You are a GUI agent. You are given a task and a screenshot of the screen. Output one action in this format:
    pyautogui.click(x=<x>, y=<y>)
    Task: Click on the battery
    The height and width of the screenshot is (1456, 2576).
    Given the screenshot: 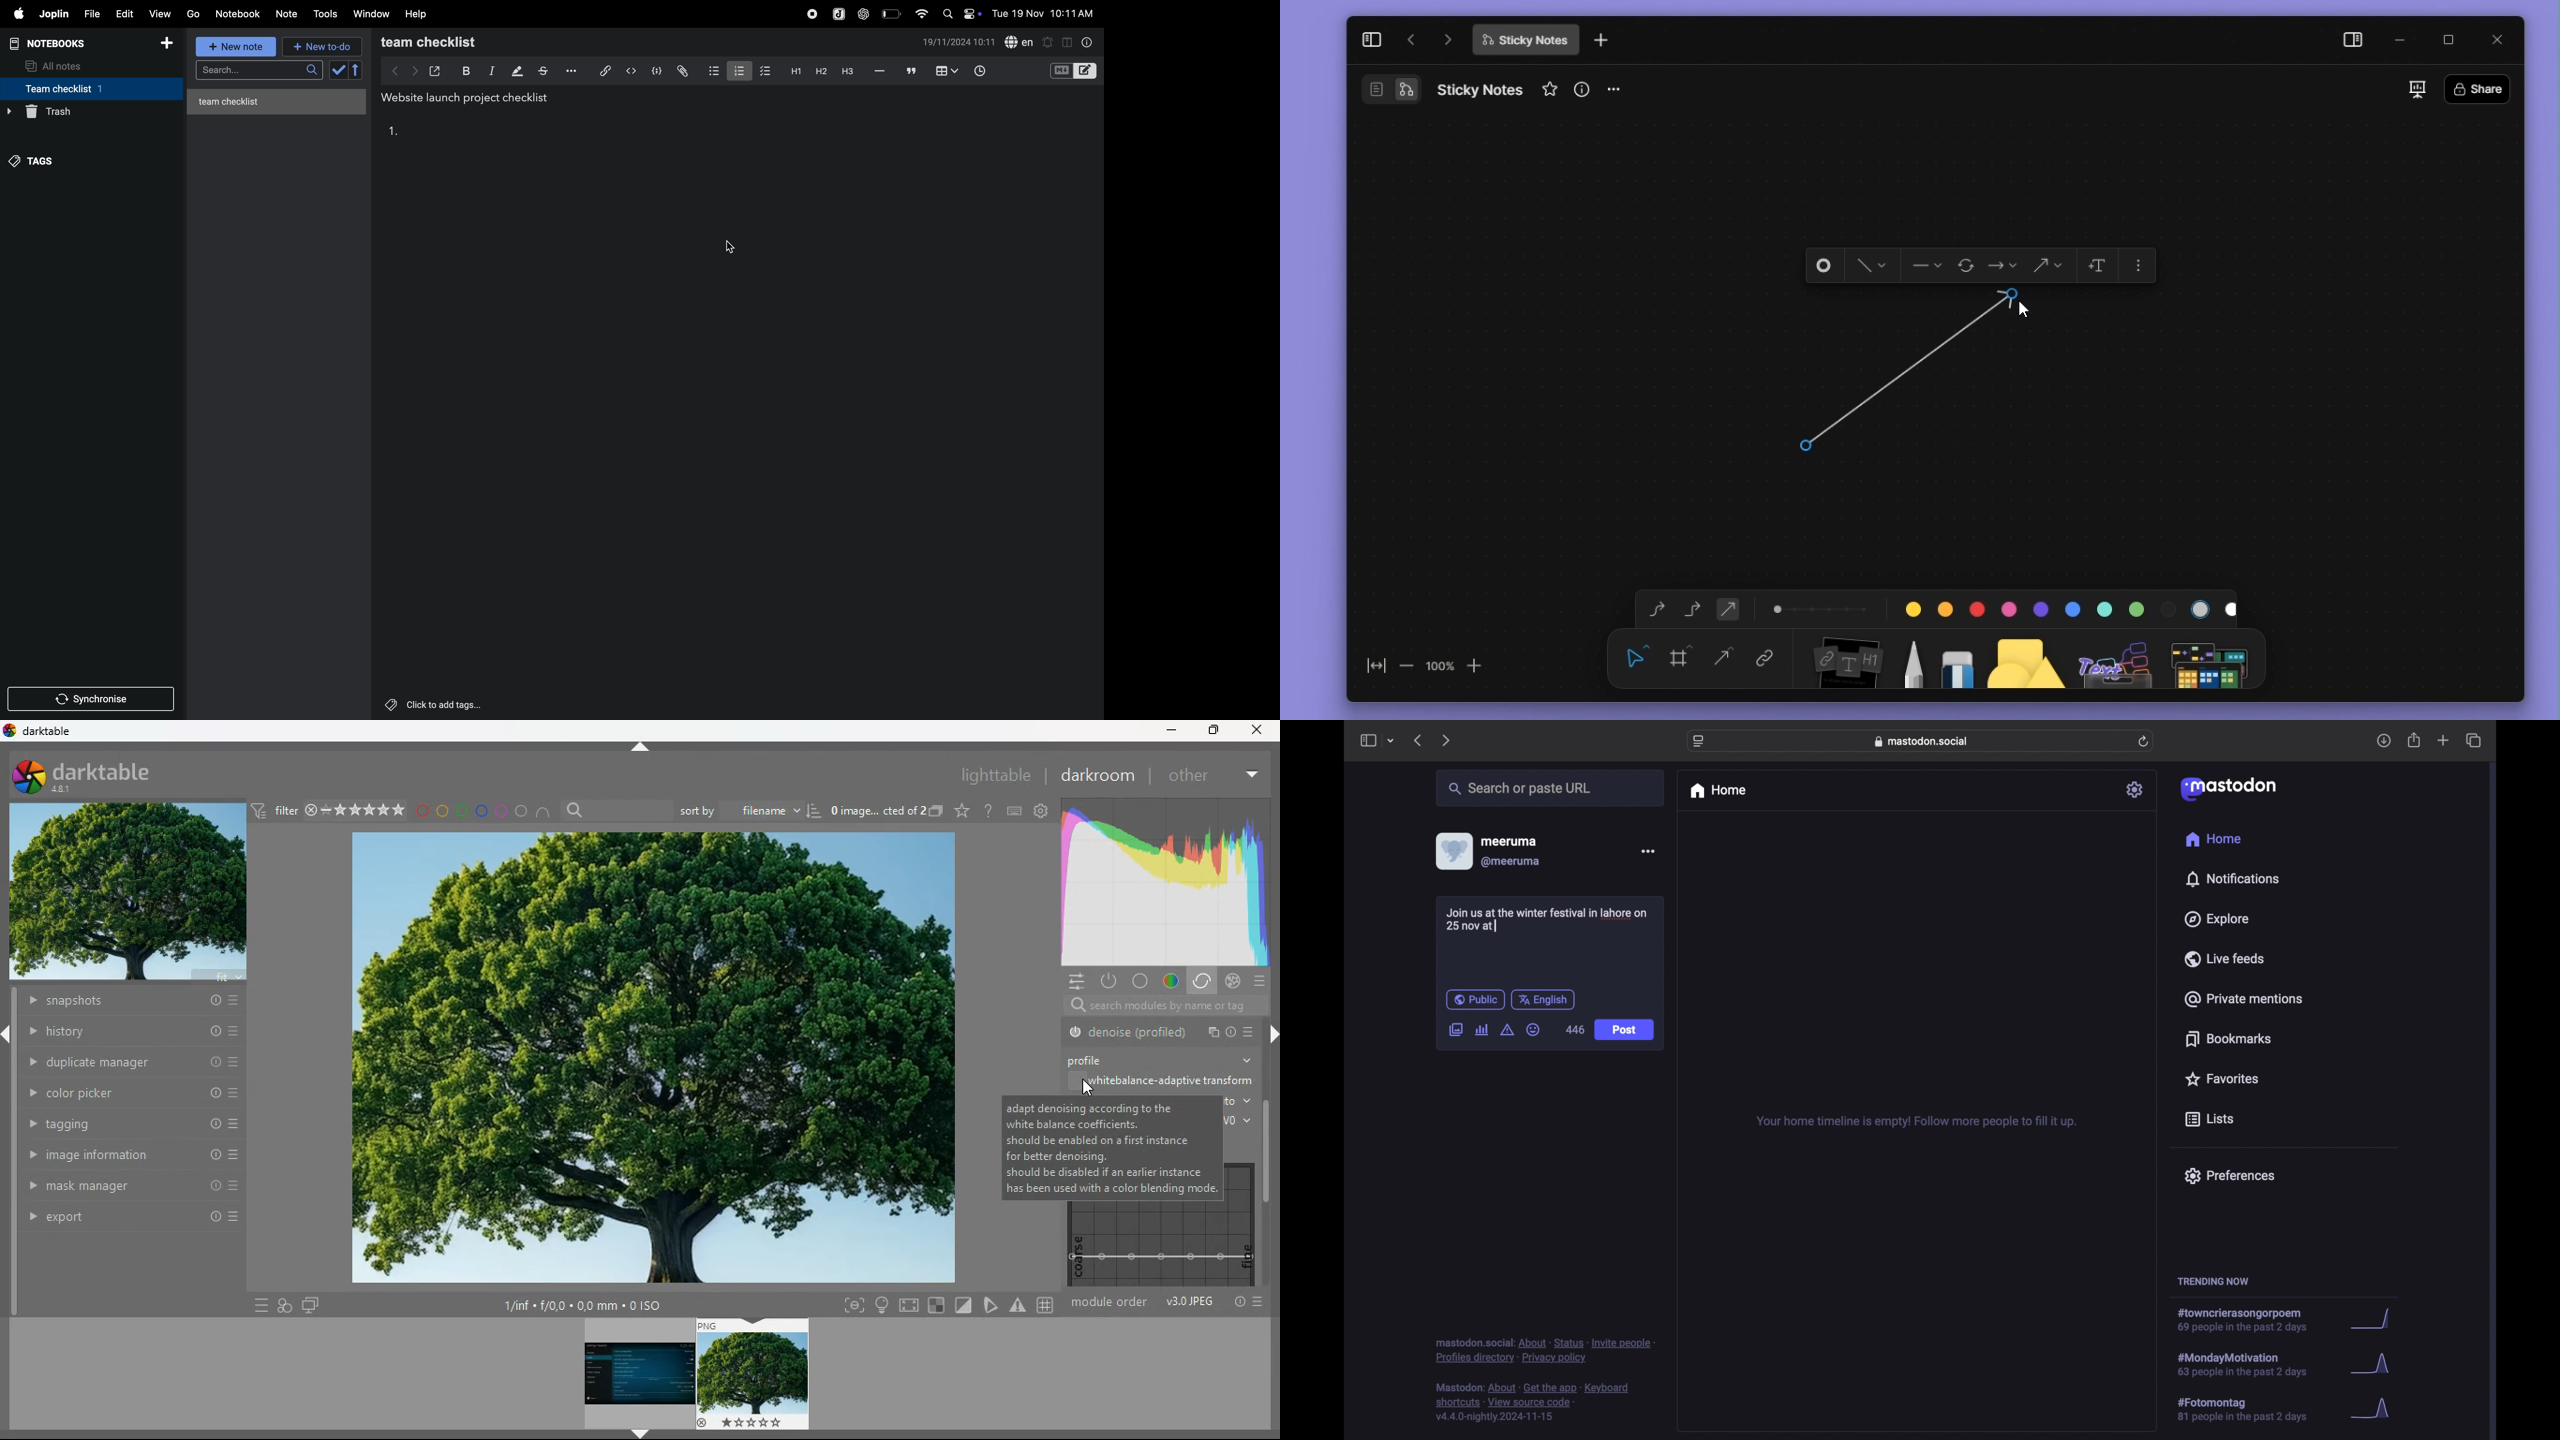 What is the action you would take?
    pyautogui.click(x=891, y=14)
    